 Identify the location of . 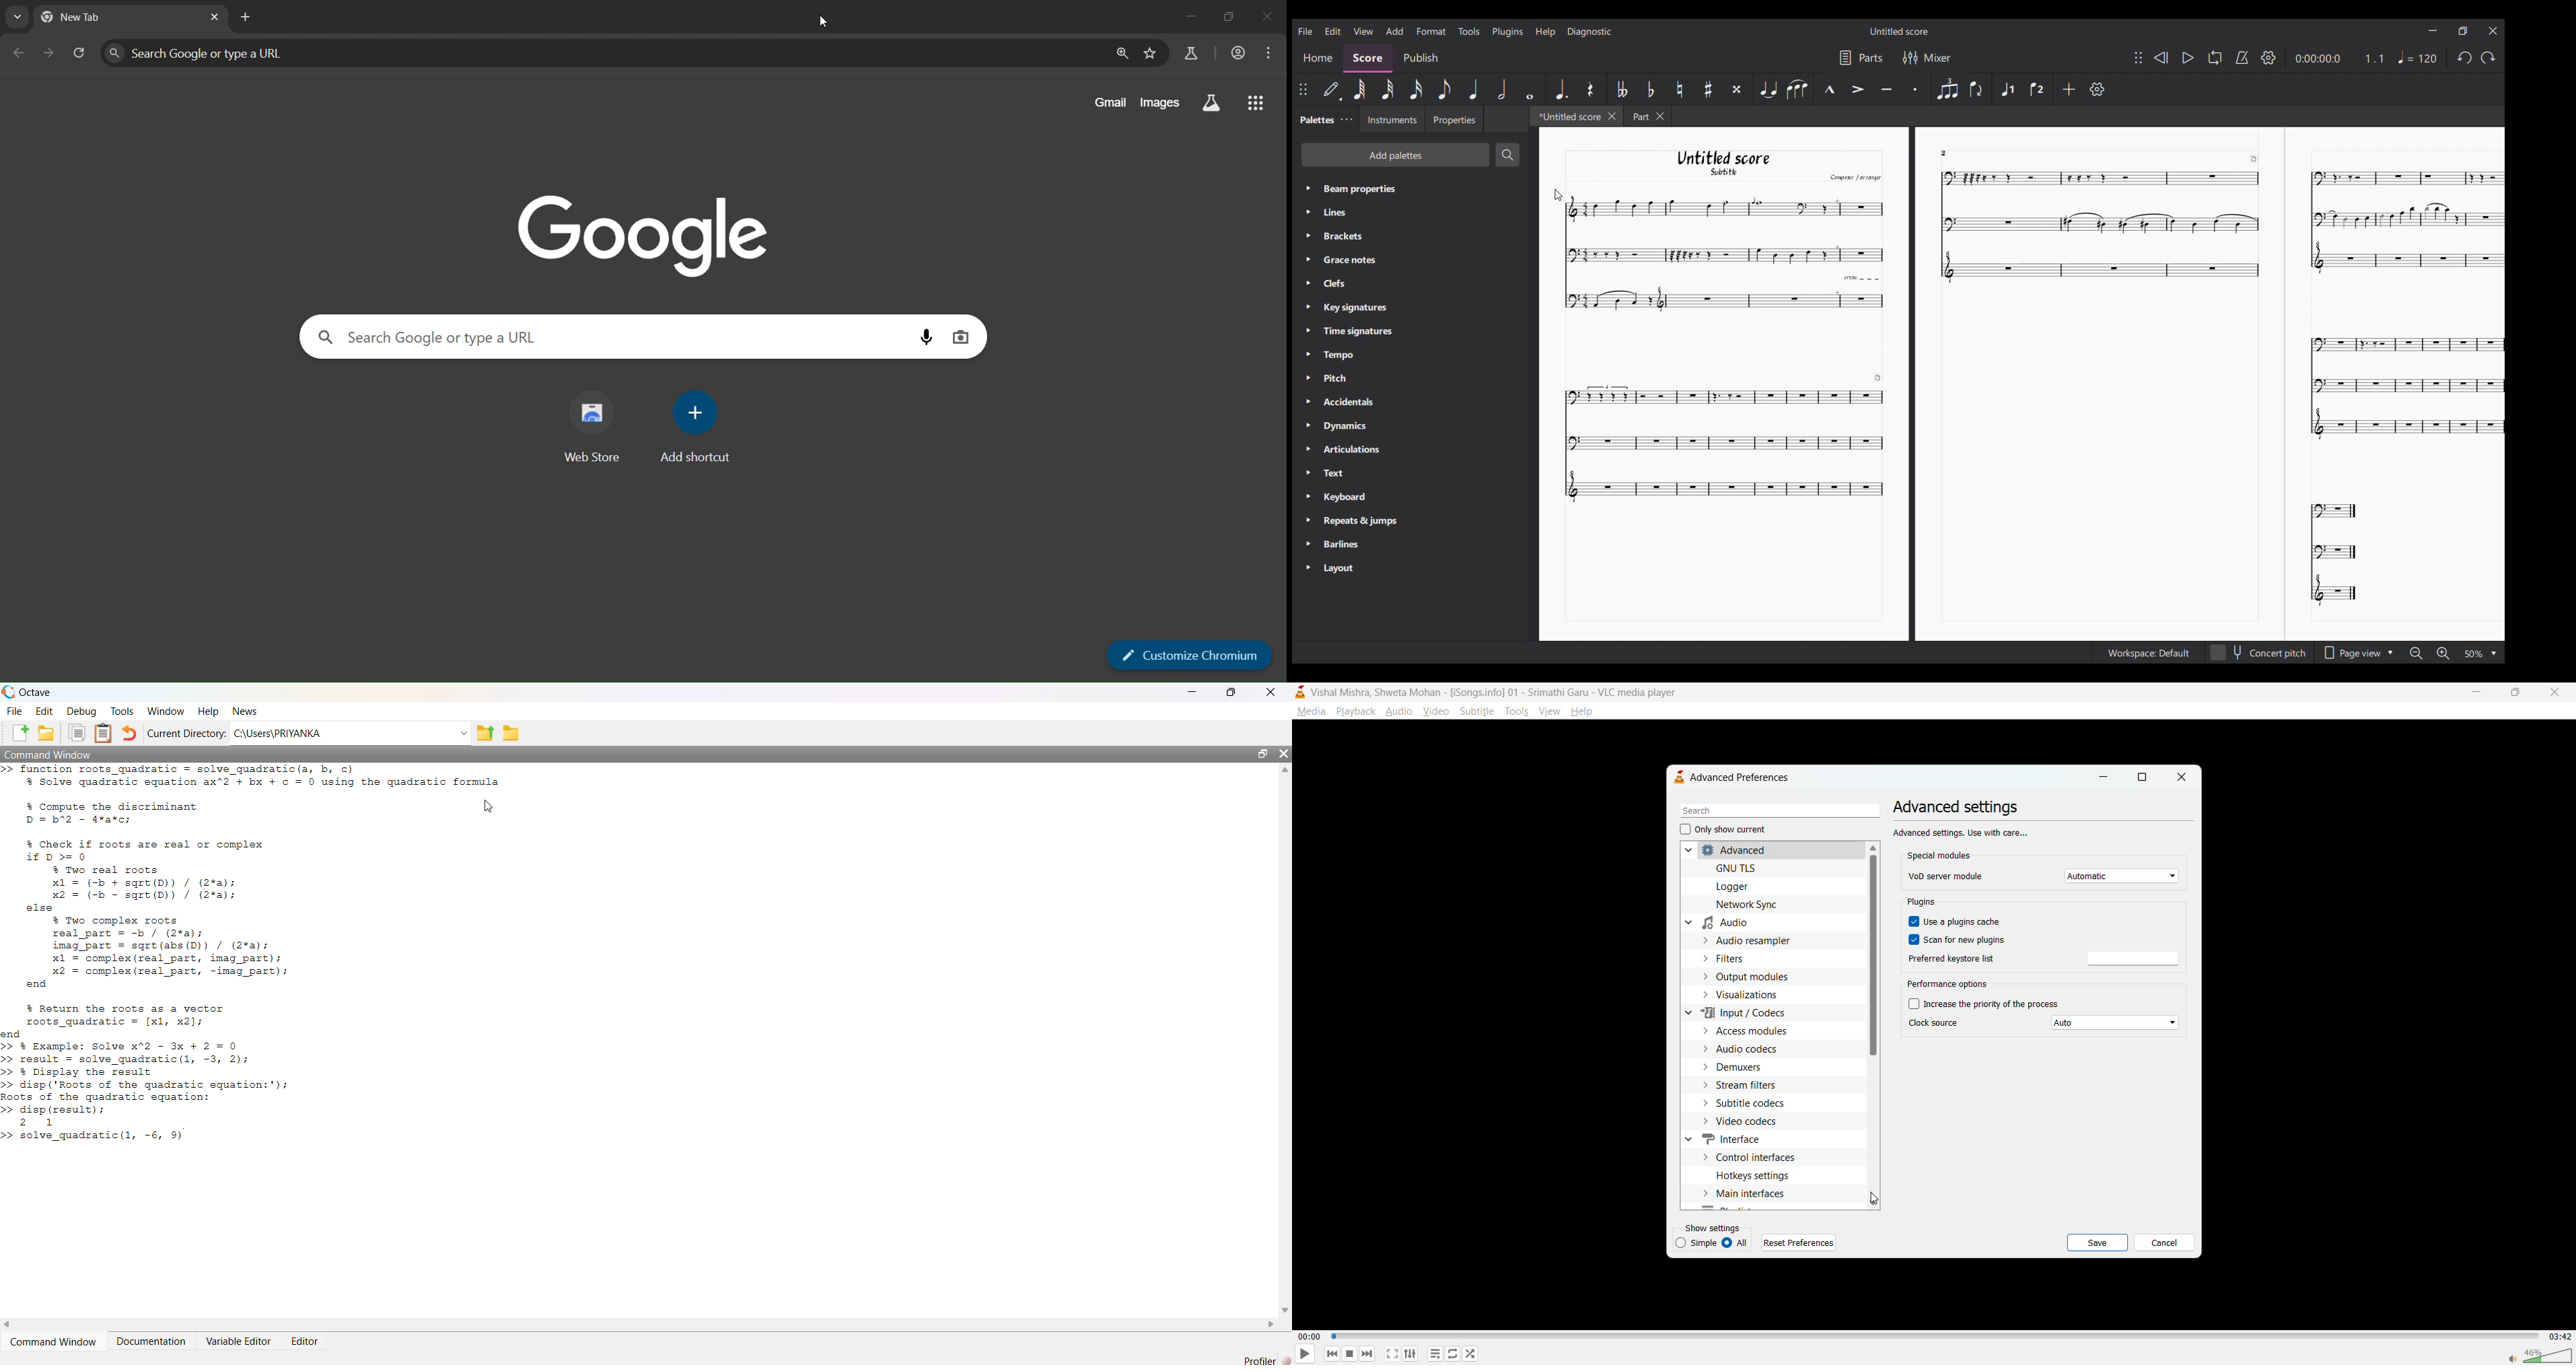
(1726, 207).